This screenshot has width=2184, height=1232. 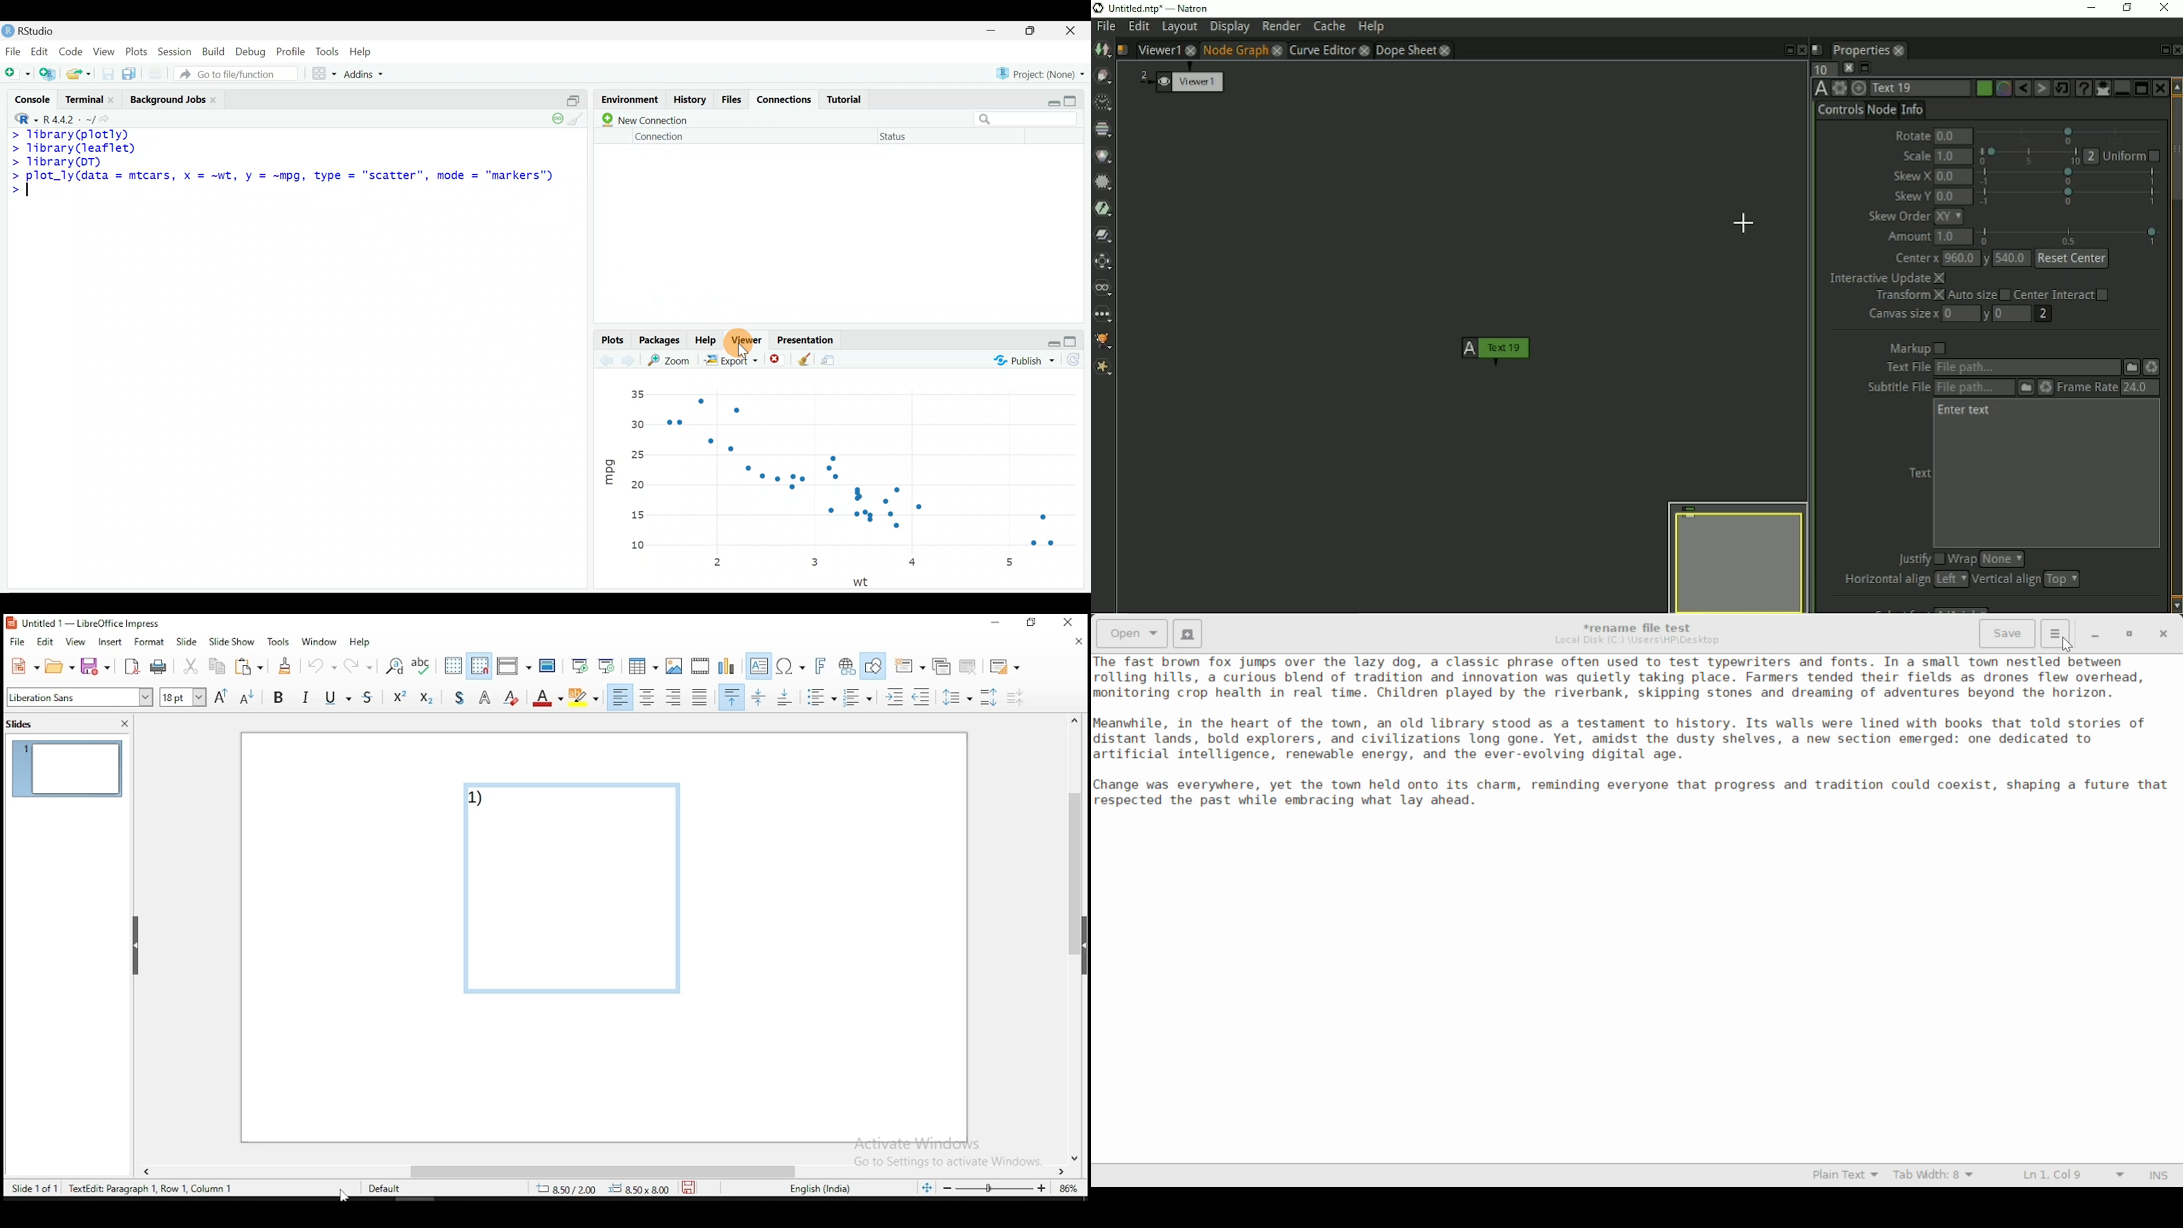 I want to click on scroll bar, so click(x=1075, y=939).